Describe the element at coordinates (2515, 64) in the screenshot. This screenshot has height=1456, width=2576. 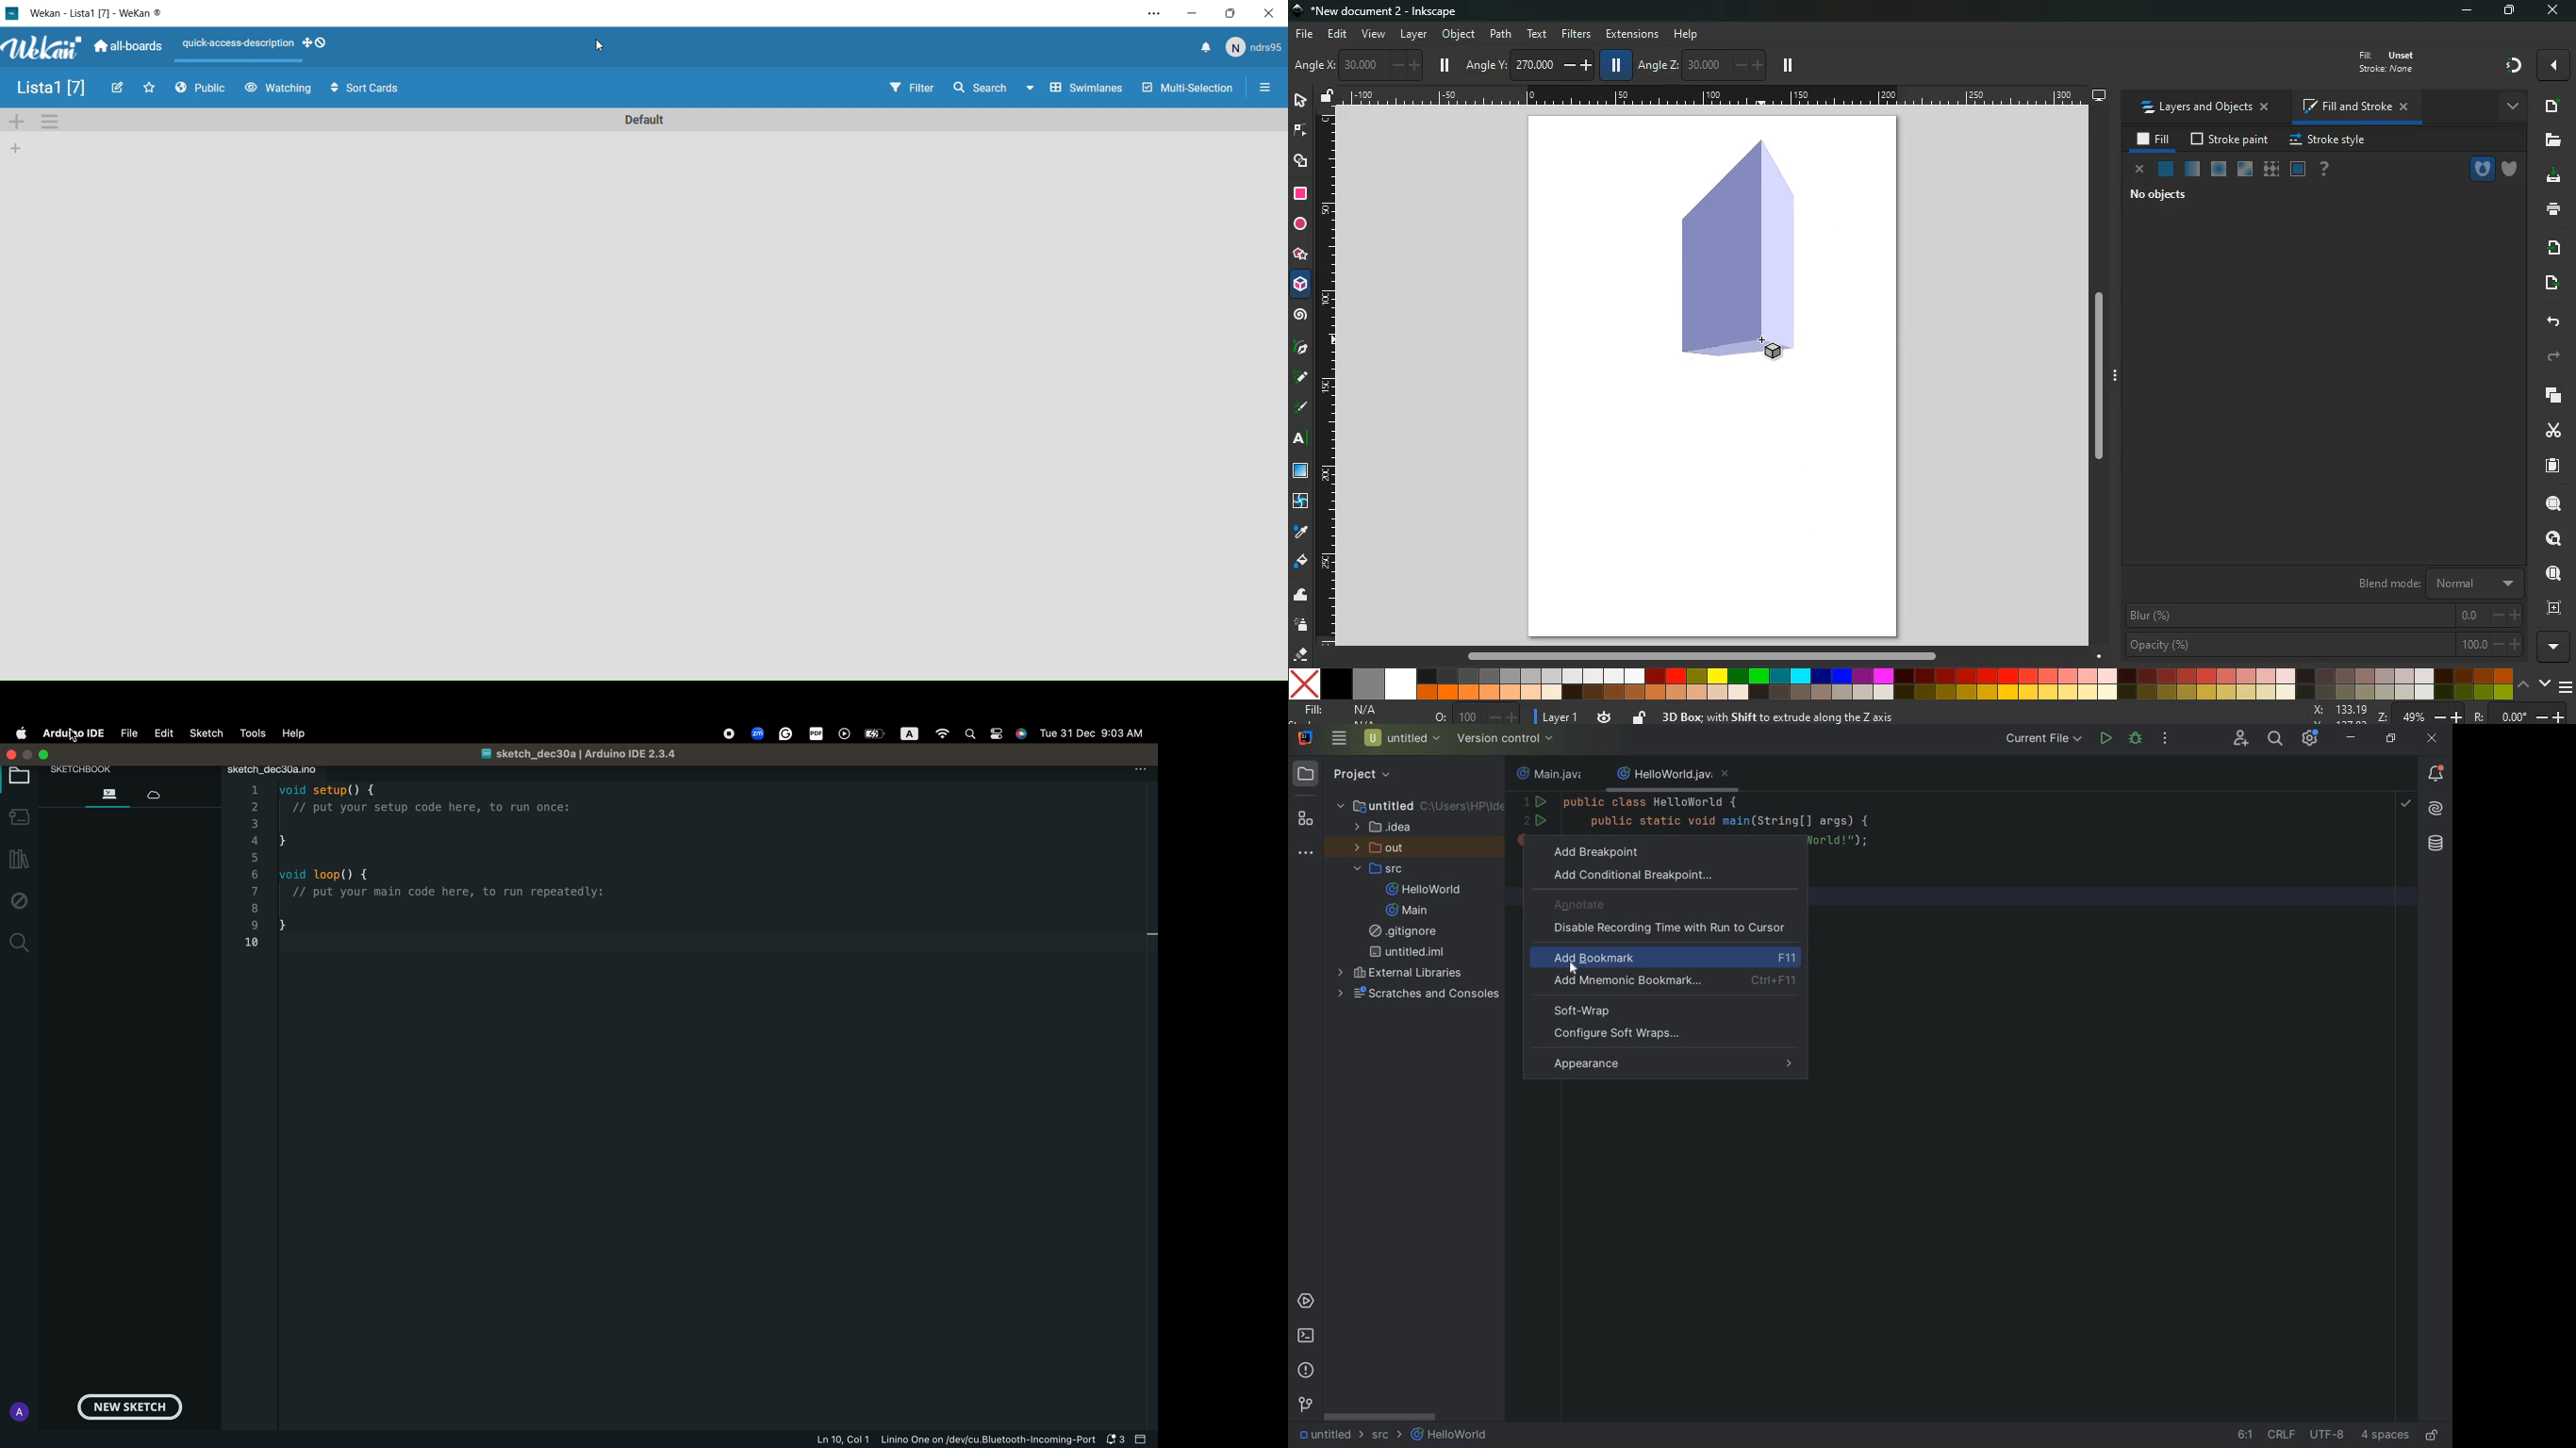
I see `gradient` at that location.